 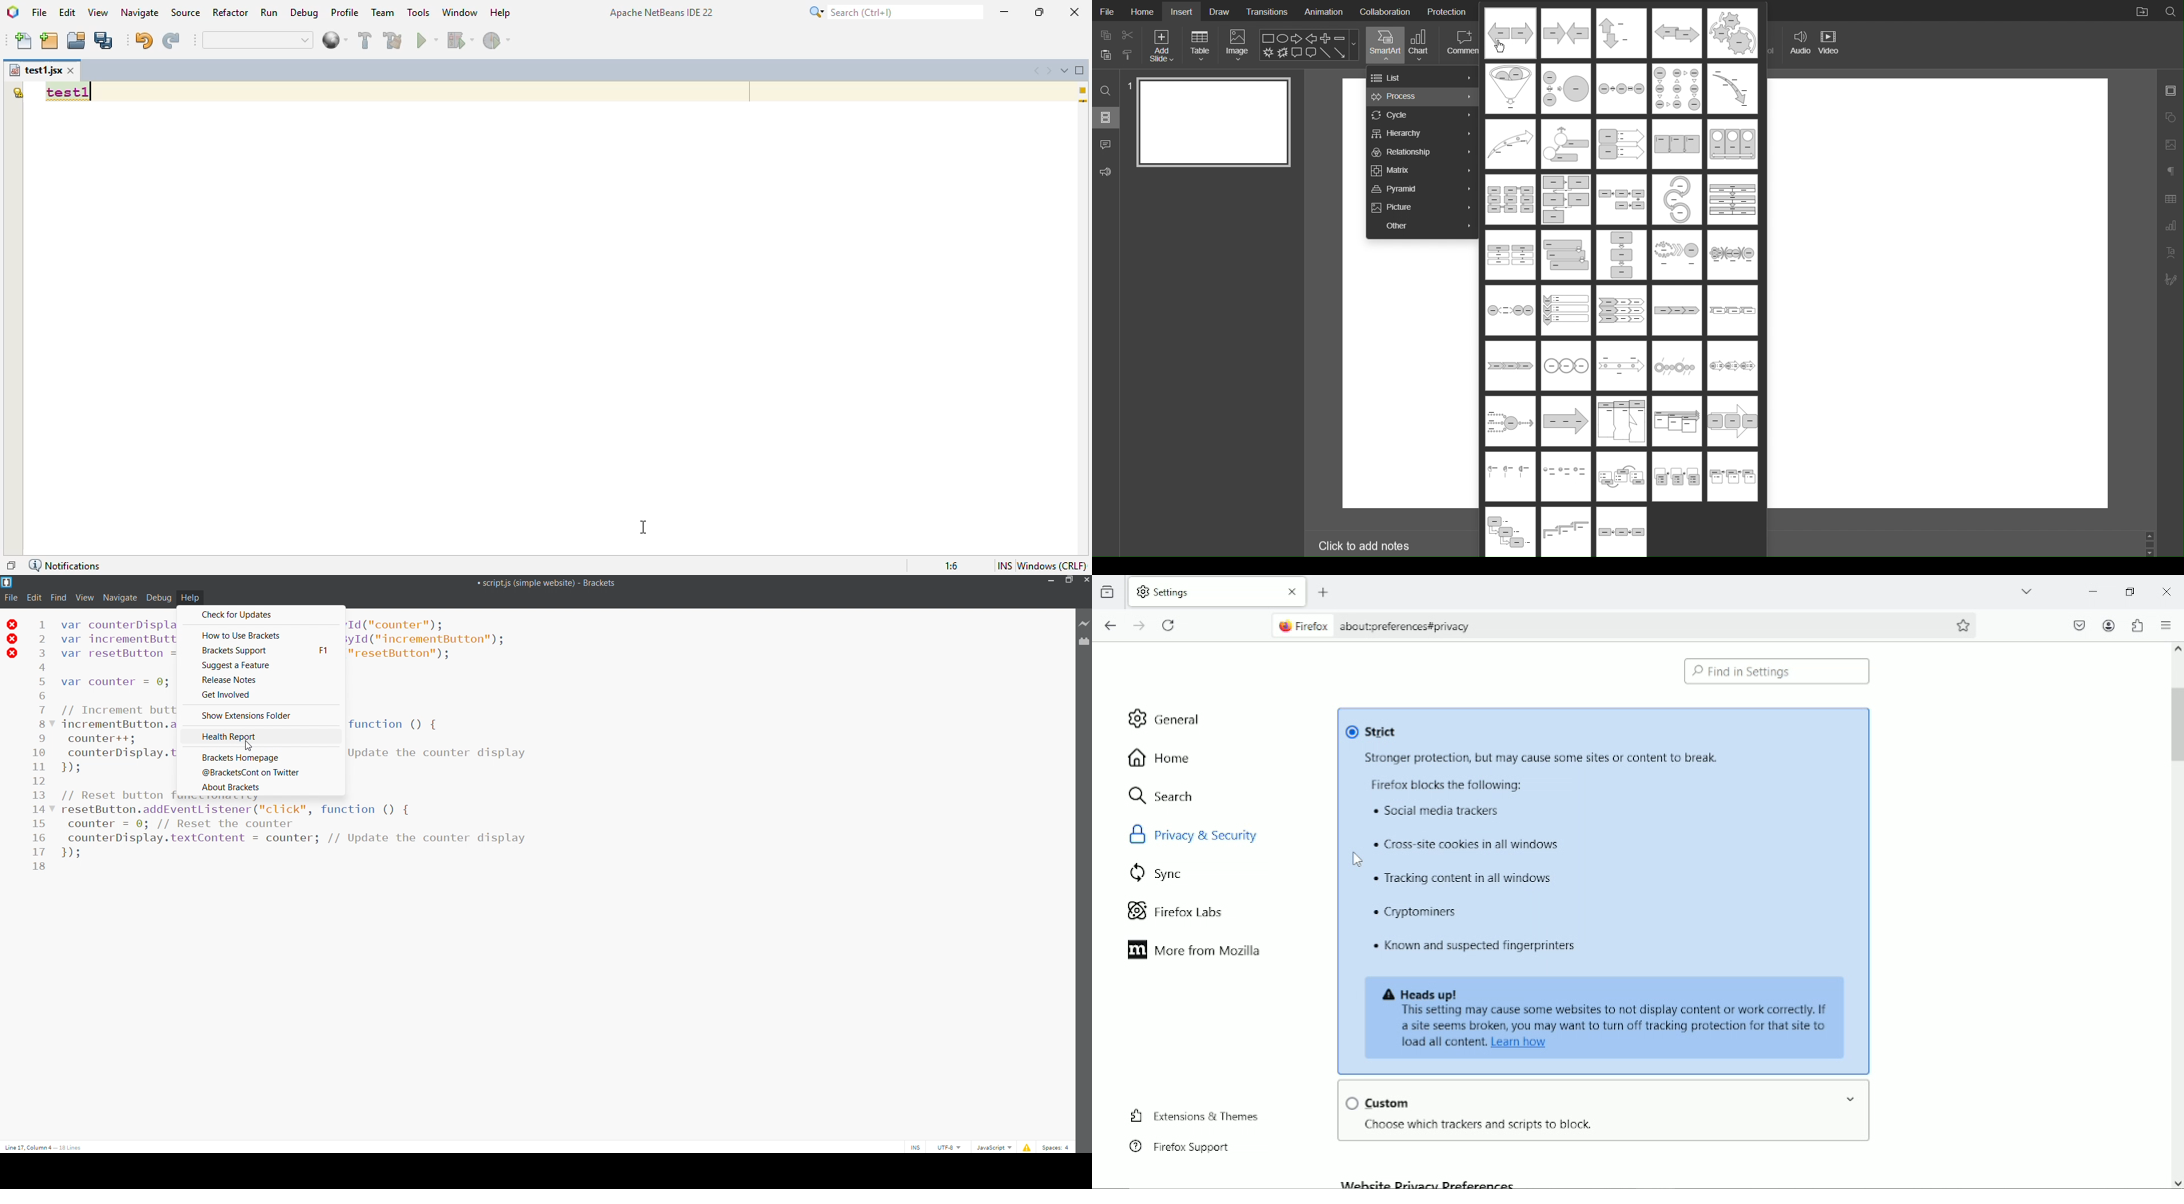 I want to click on Process, so click(x=1421, y=97).